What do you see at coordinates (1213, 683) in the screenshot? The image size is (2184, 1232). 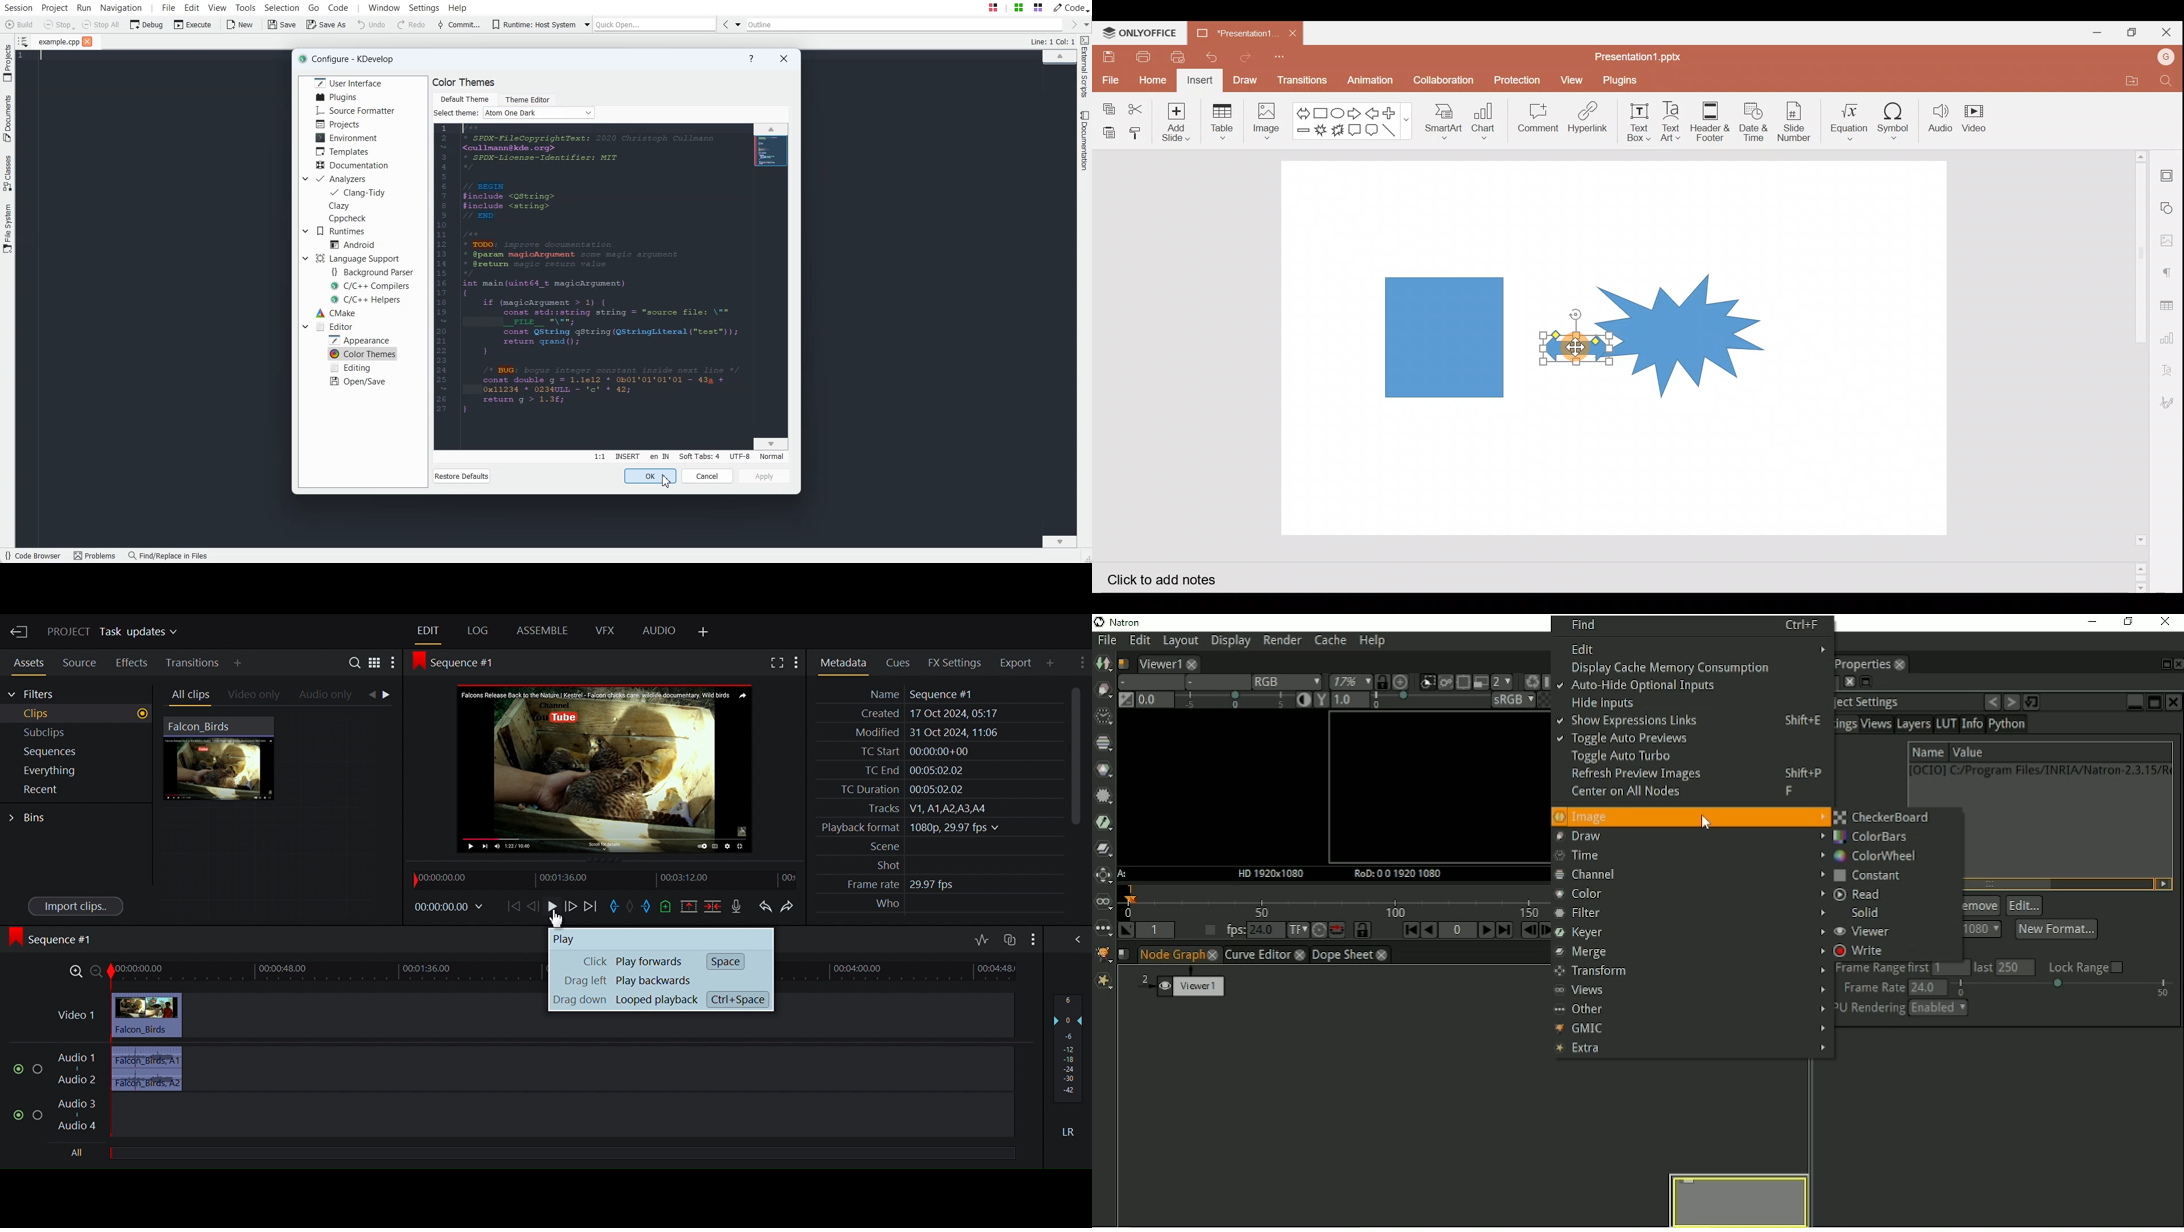 I see `Alpha channel` at bounding box center [1213, 683].